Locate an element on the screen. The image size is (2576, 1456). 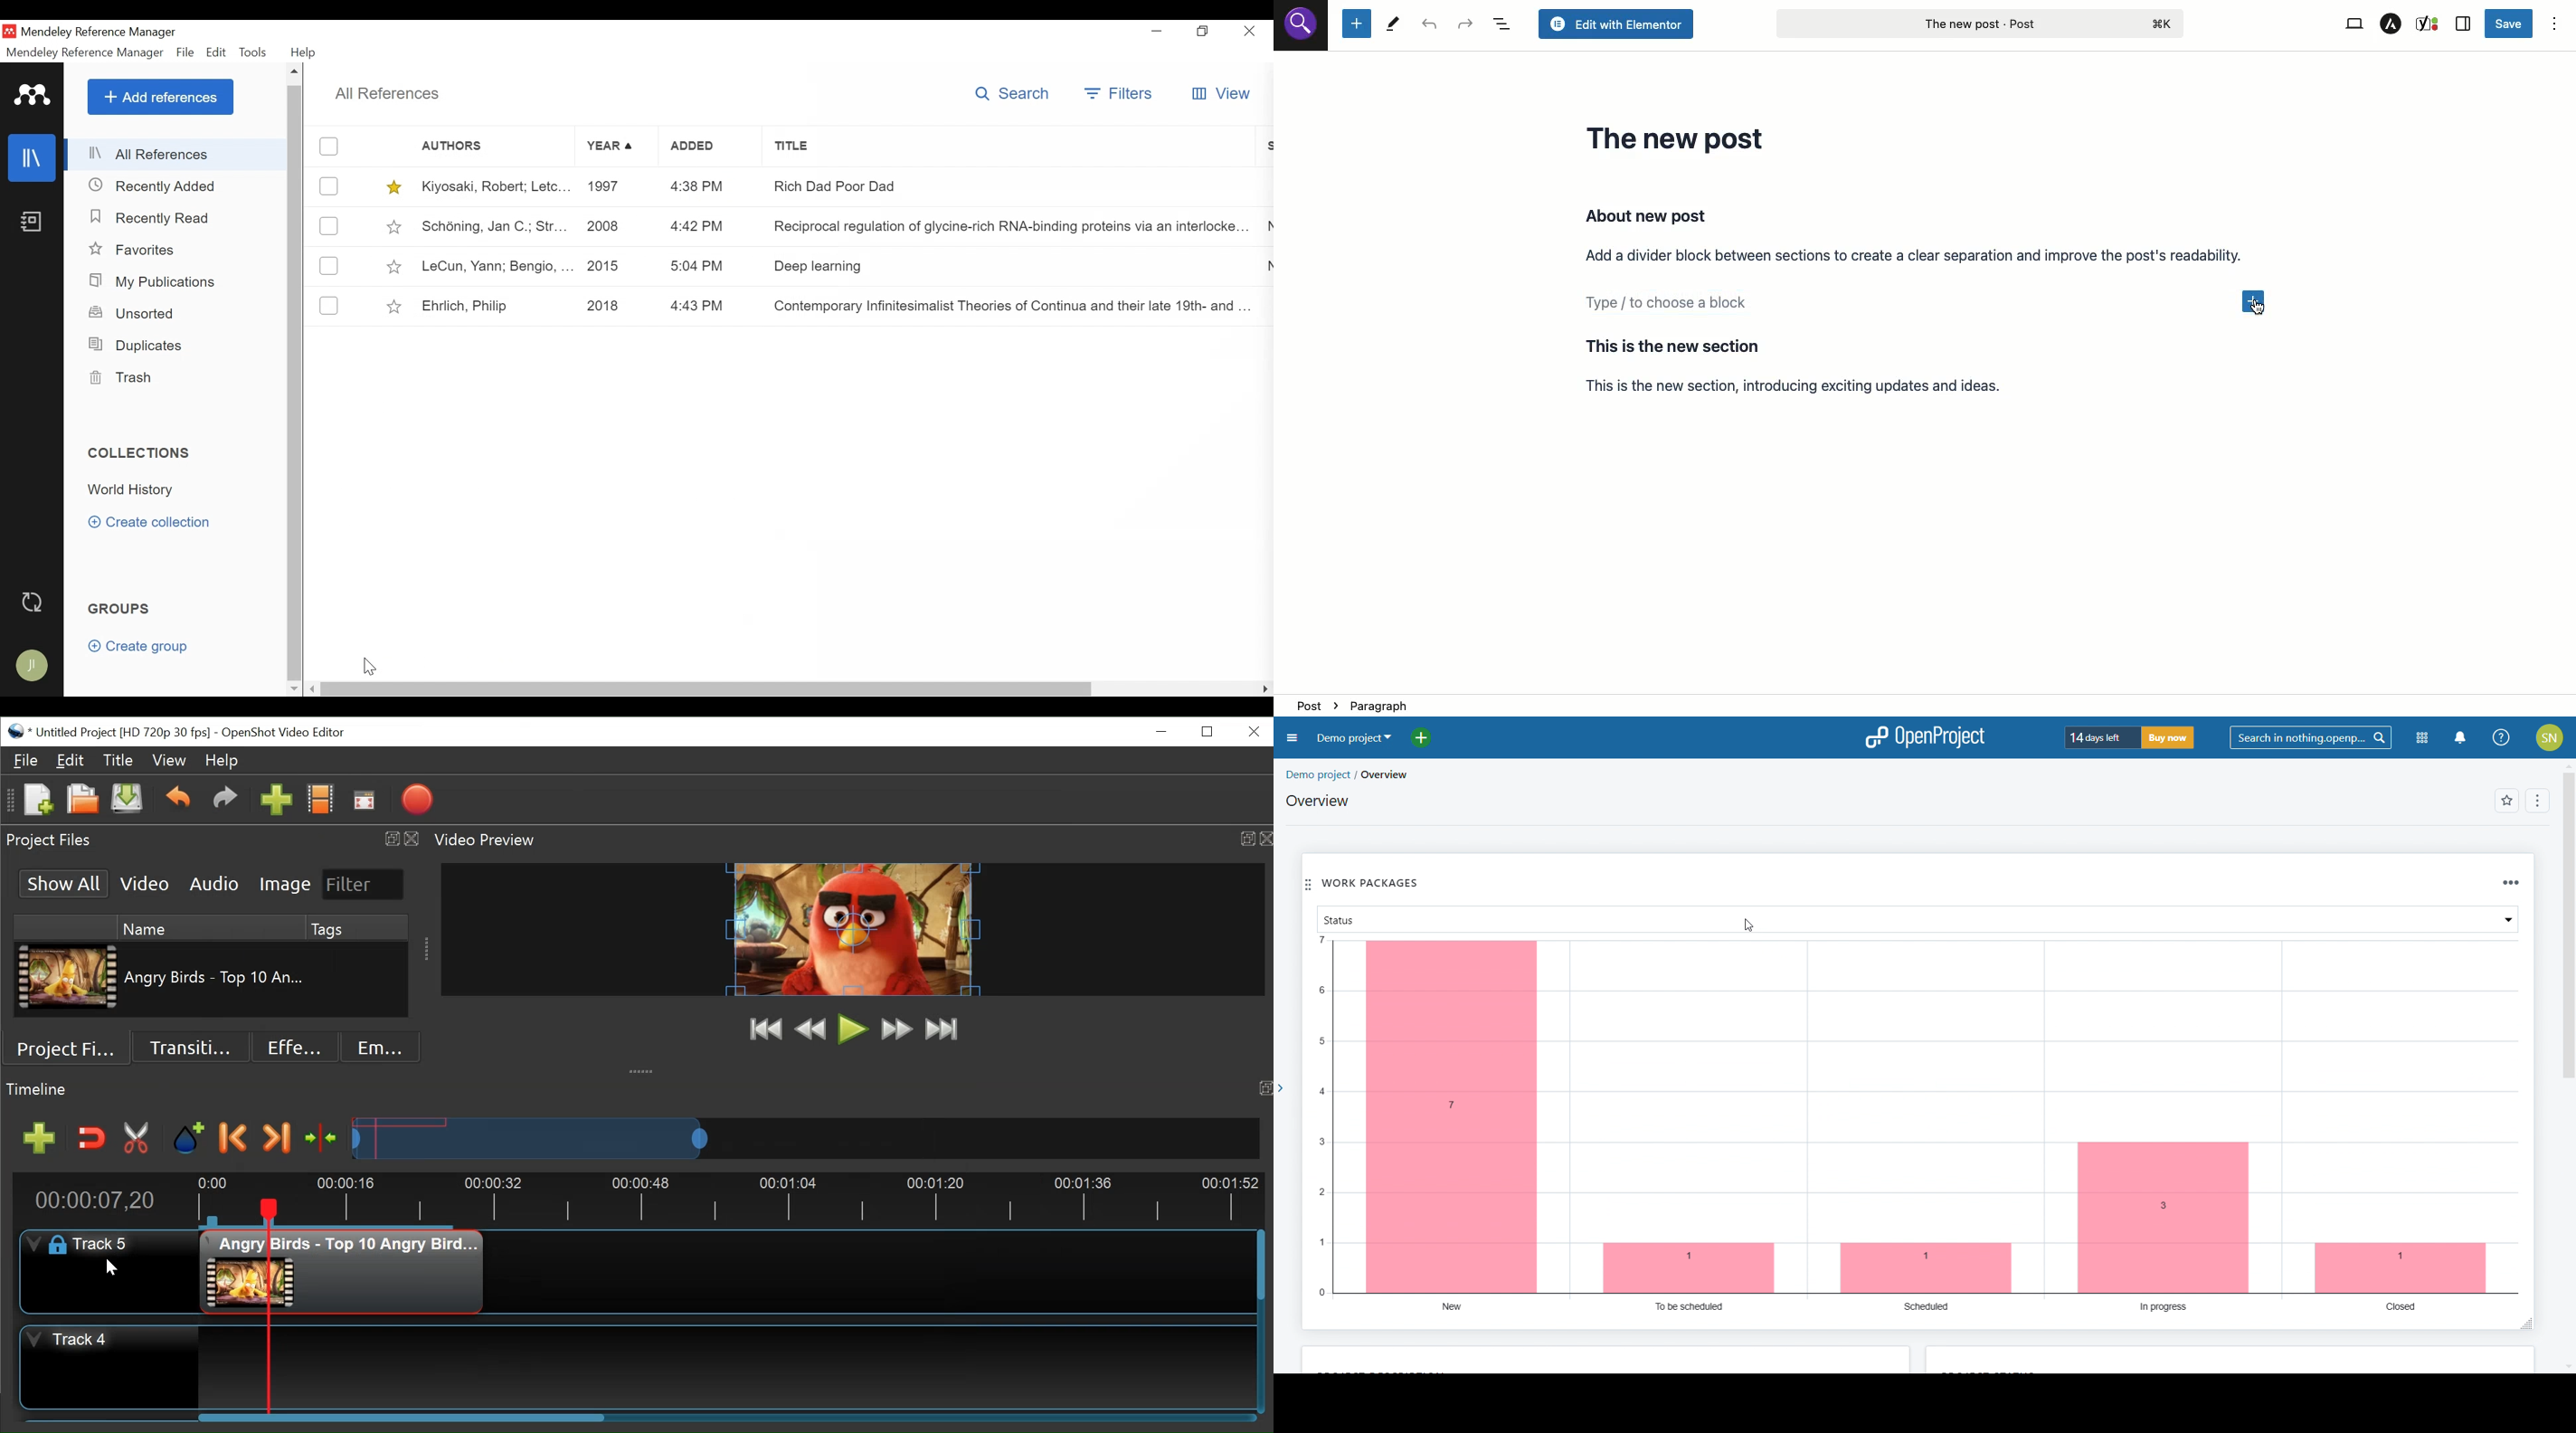
Post is located at coordinates (1979, 23).